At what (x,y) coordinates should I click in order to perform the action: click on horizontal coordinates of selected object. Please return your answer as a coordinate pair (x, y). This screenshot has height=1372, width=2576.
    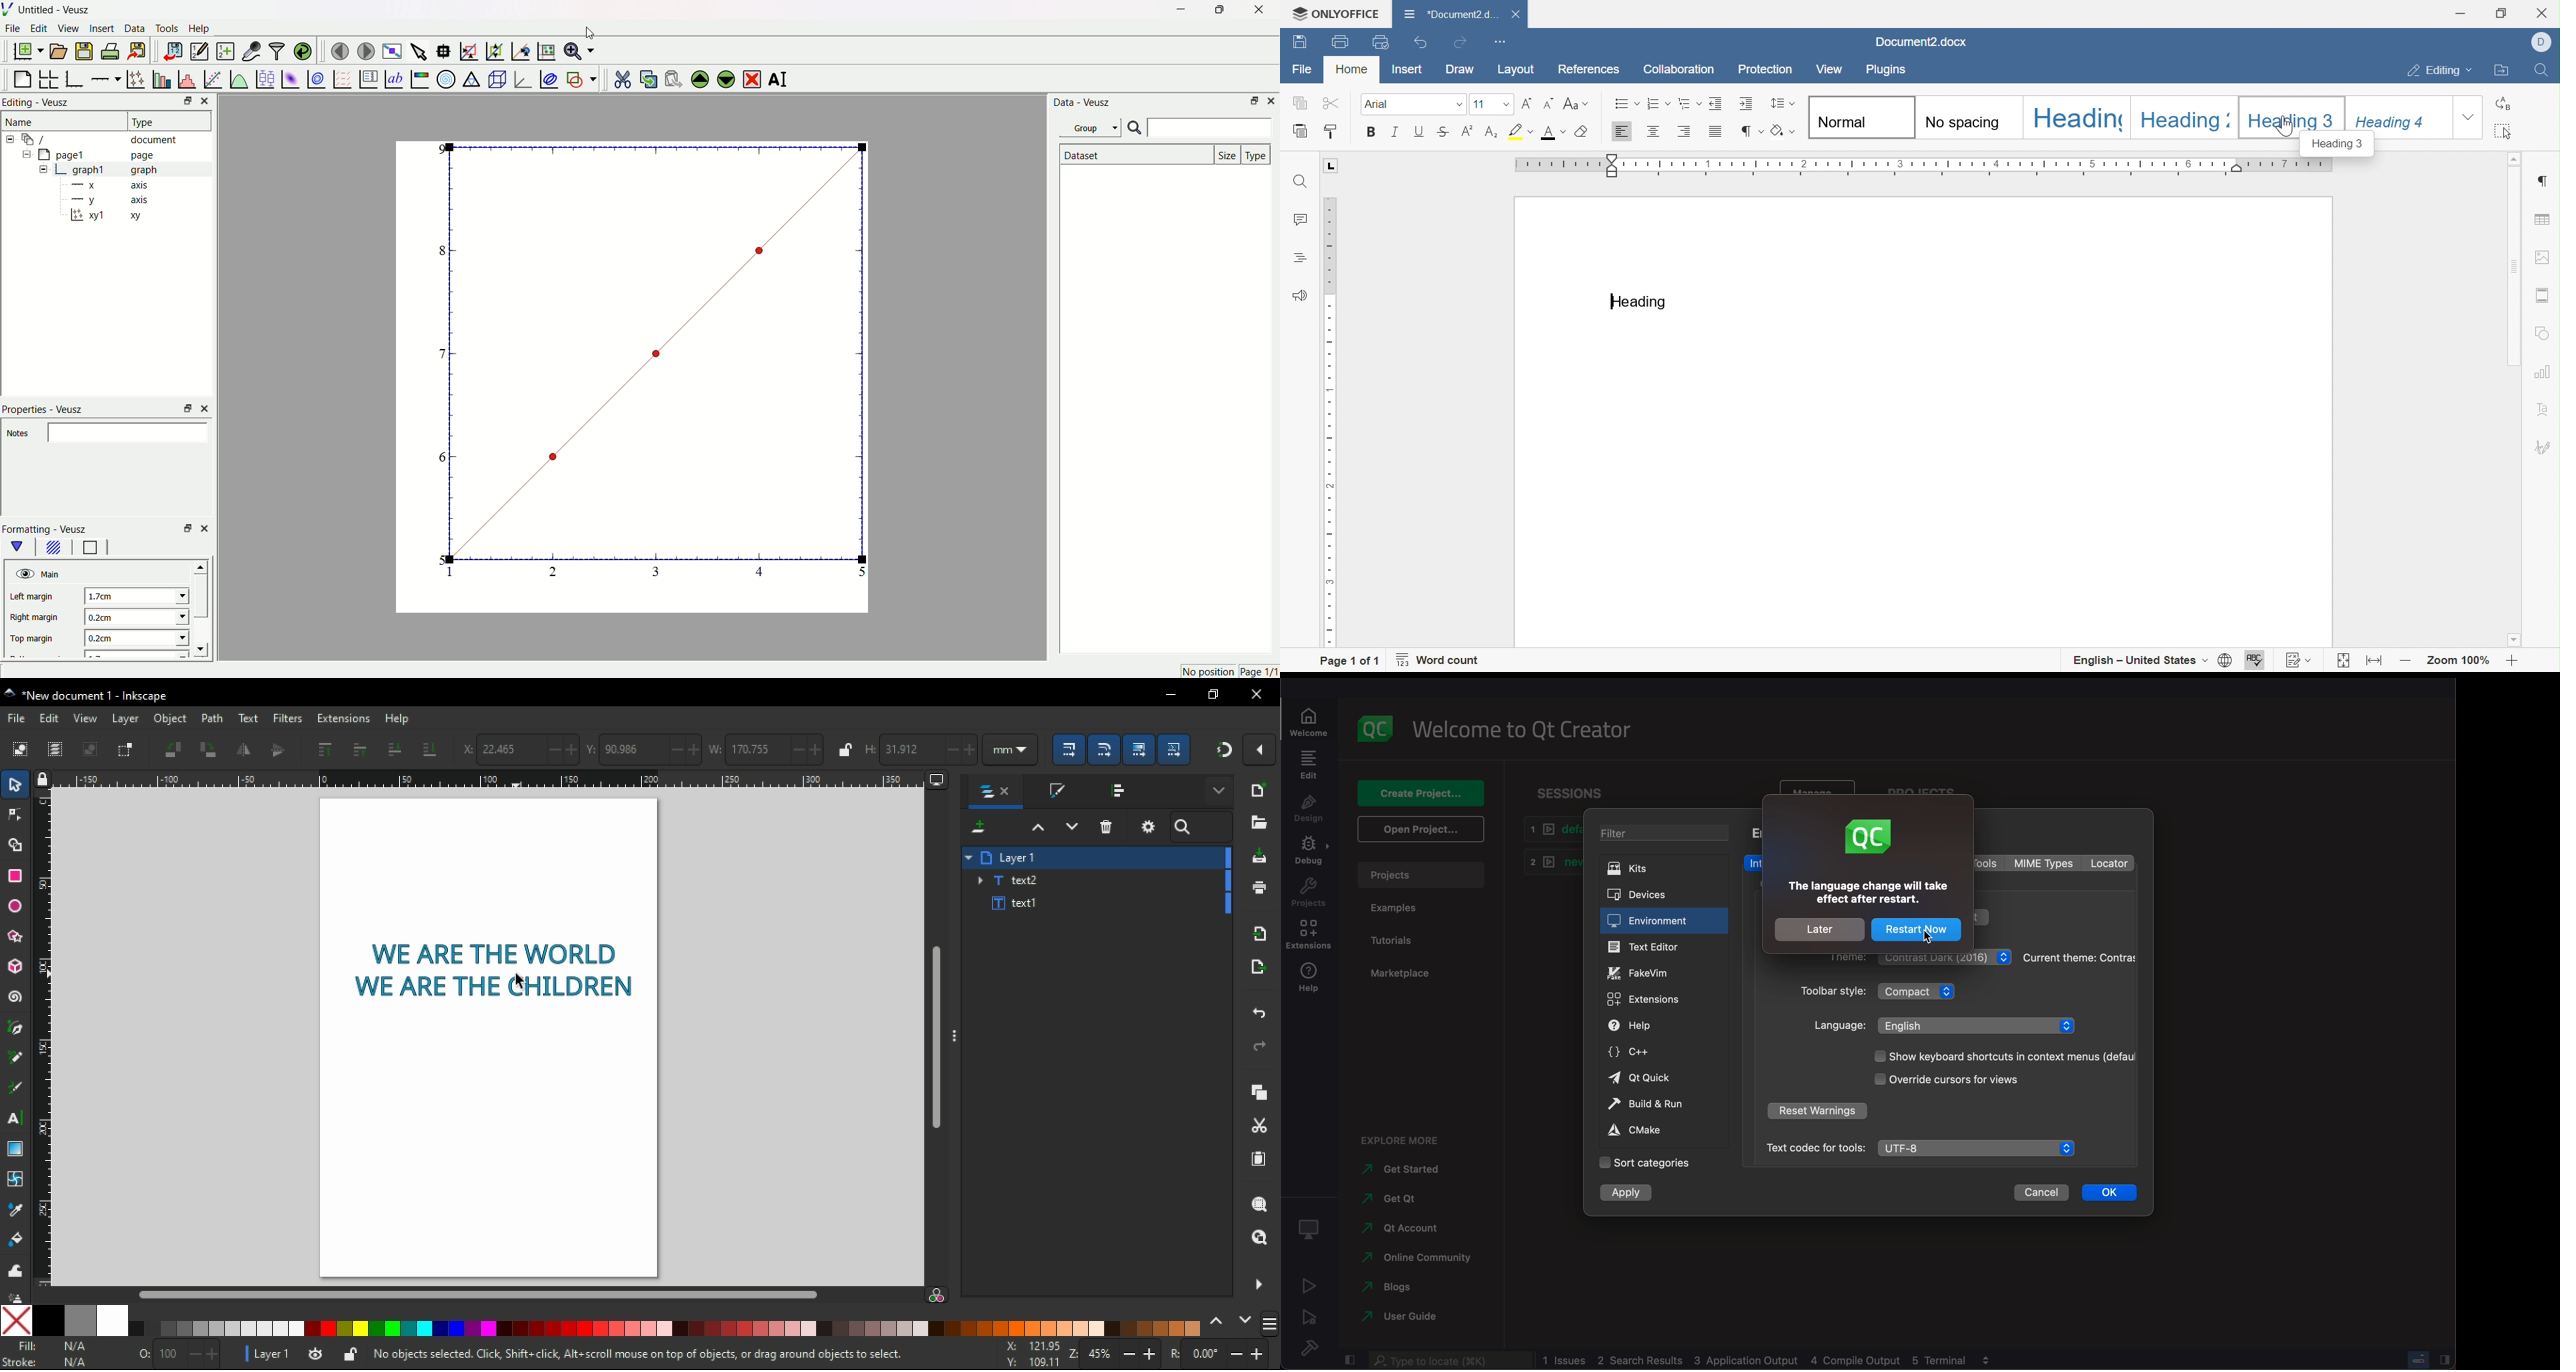
    Looking at the image, I should click on (518, 747).